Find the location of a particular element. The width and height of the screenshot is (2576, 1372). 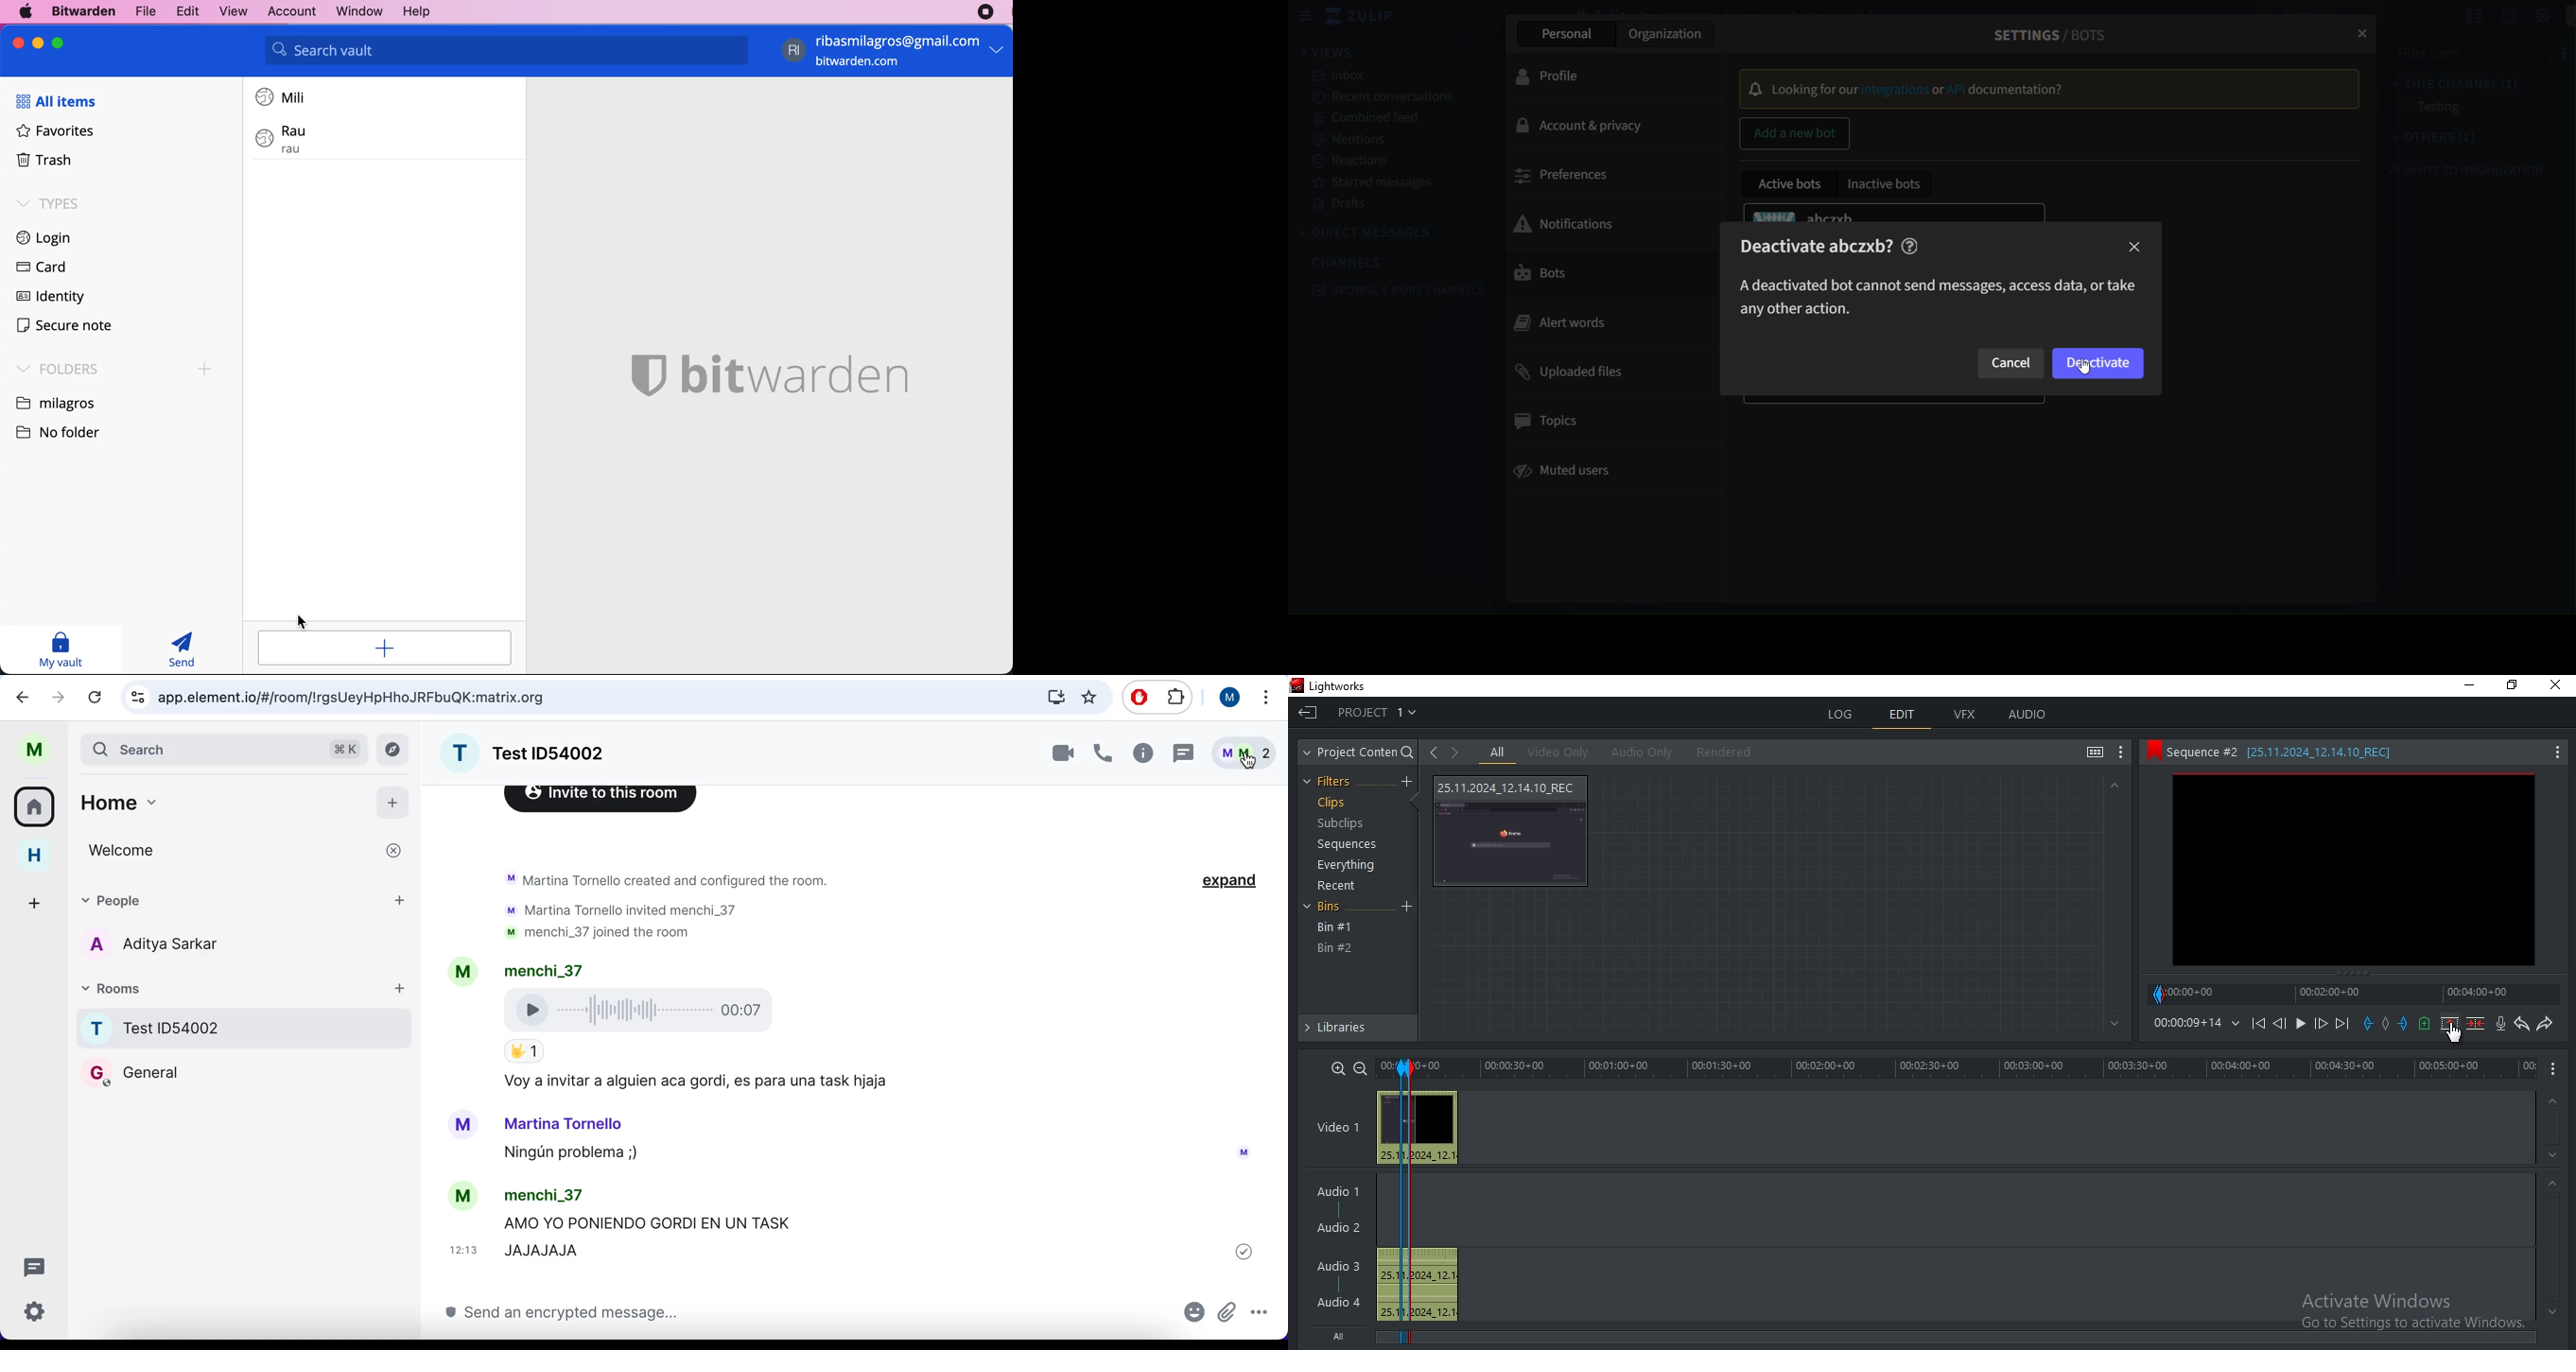

send is located at coordinates (183, 649).